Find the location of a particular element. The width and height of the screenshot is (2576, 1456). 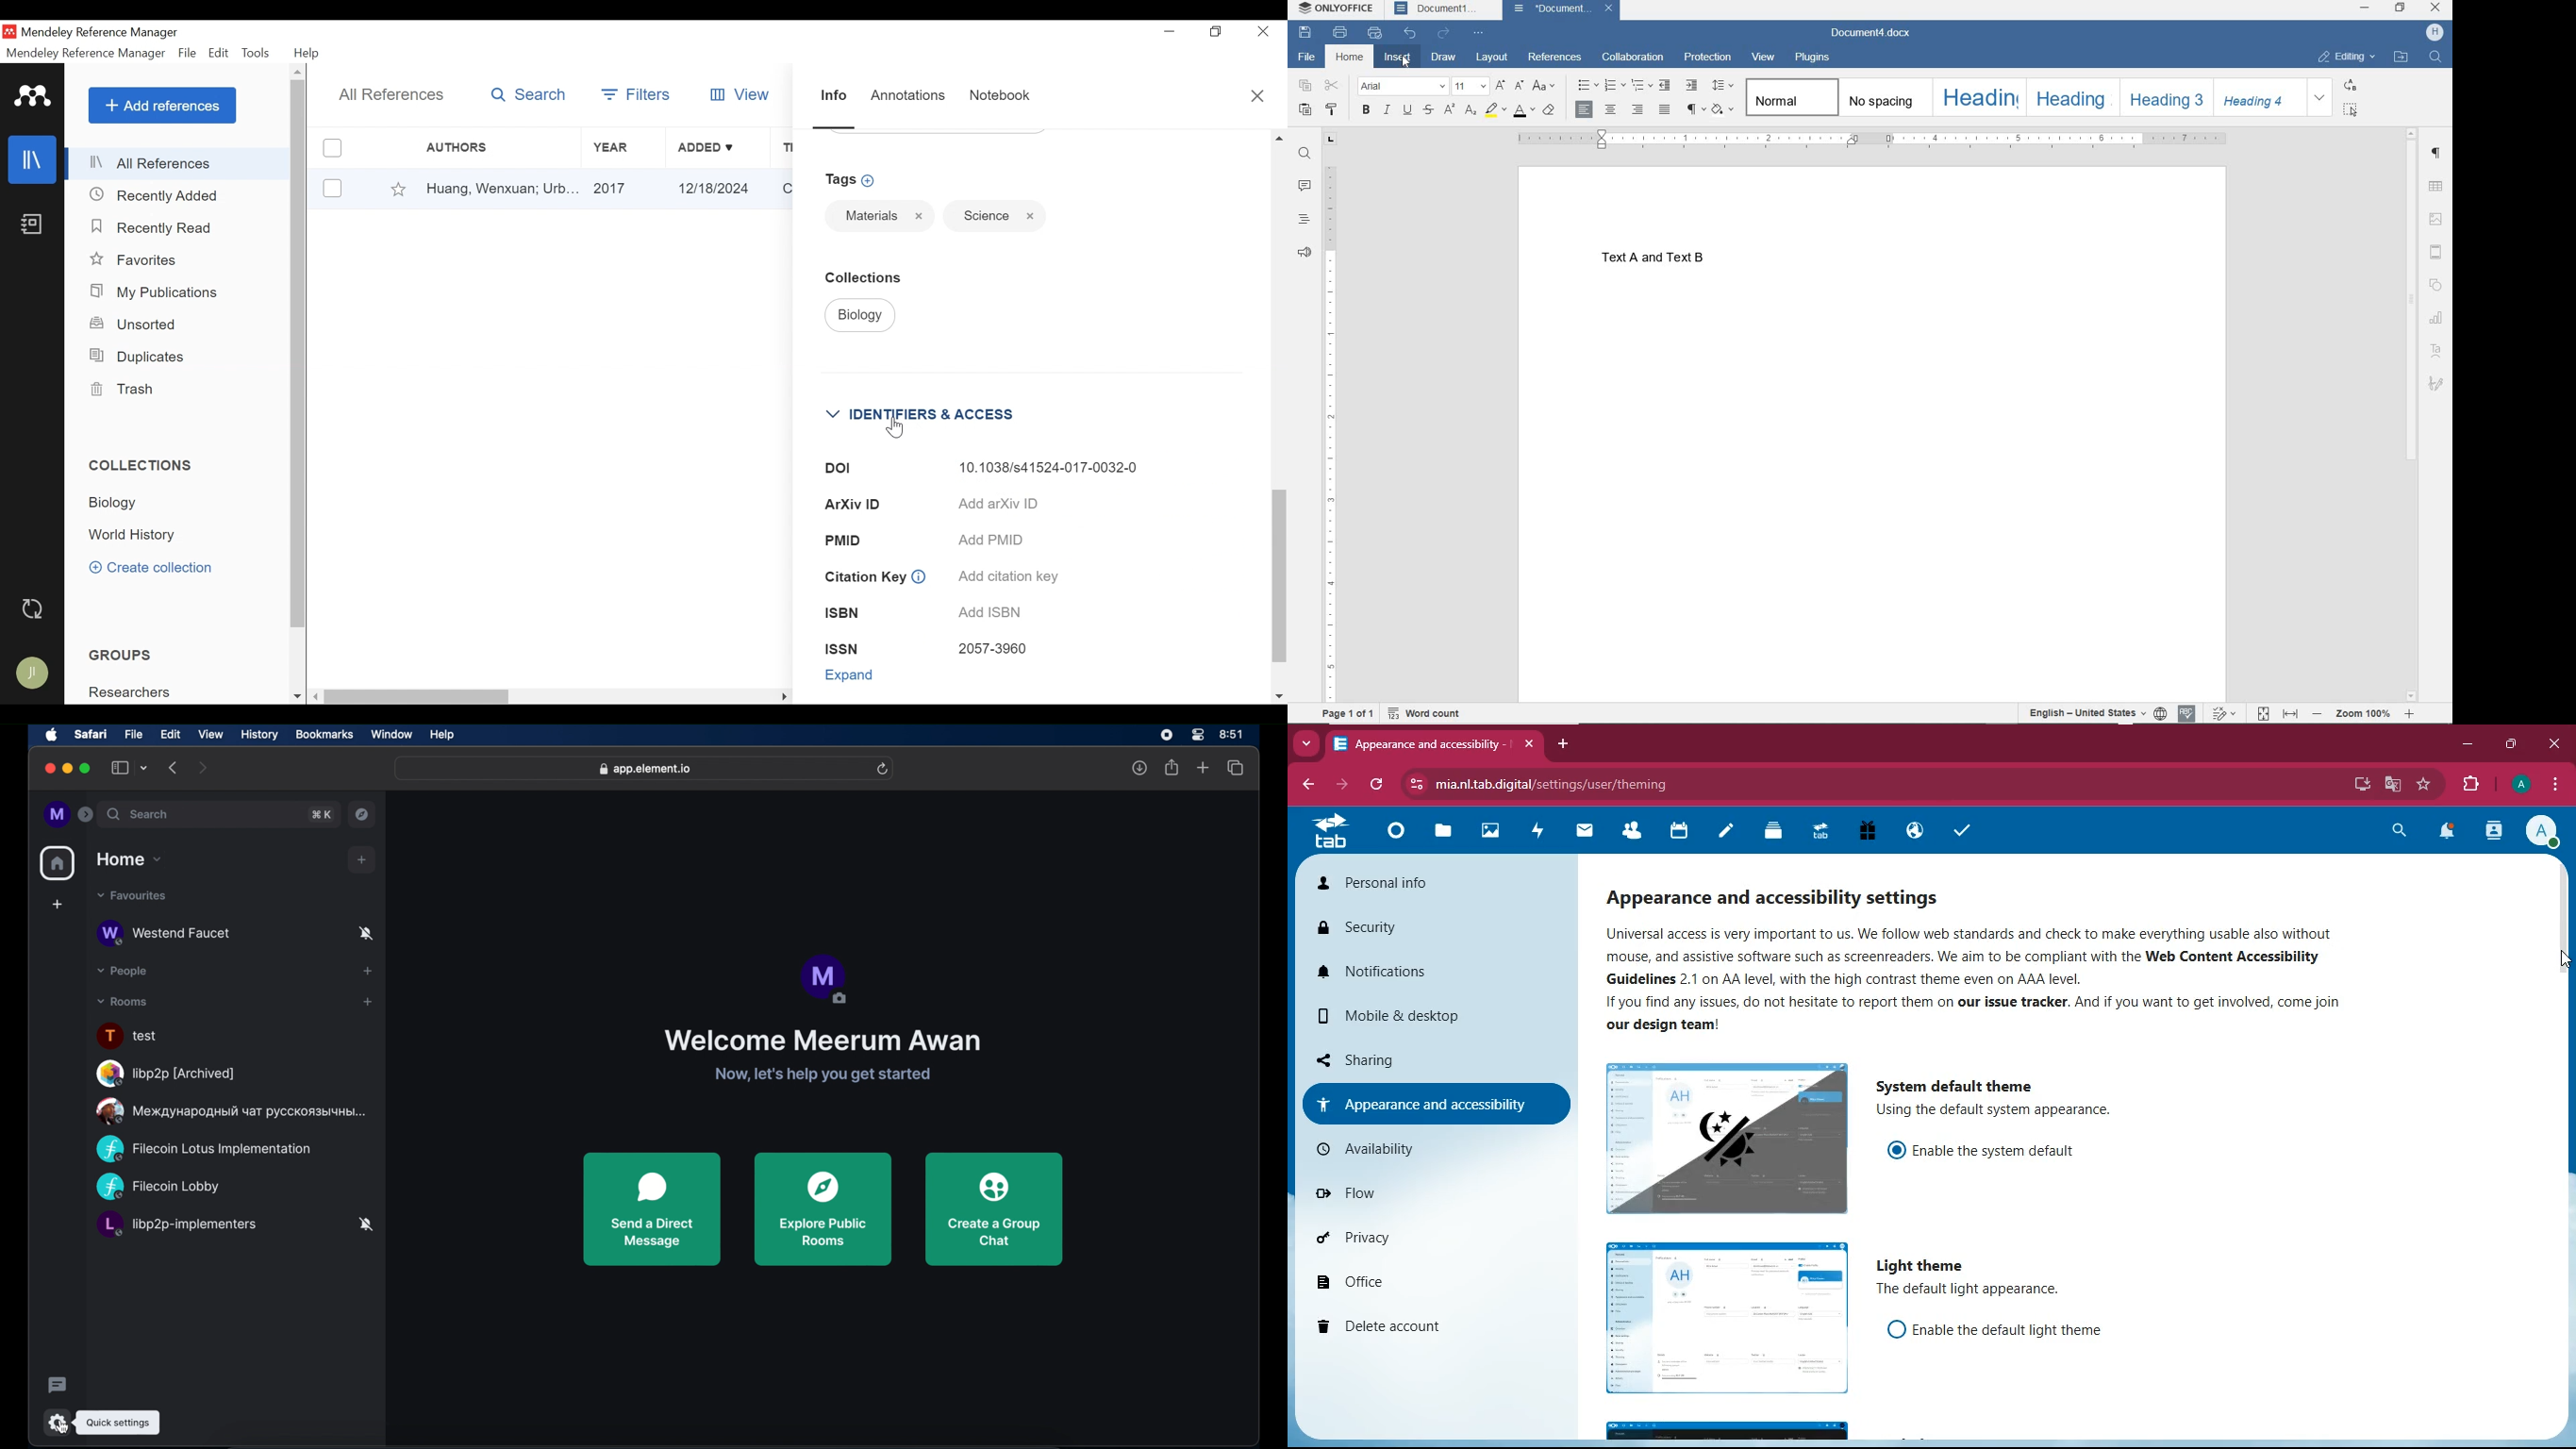

View is located at coordinates (742, 93).